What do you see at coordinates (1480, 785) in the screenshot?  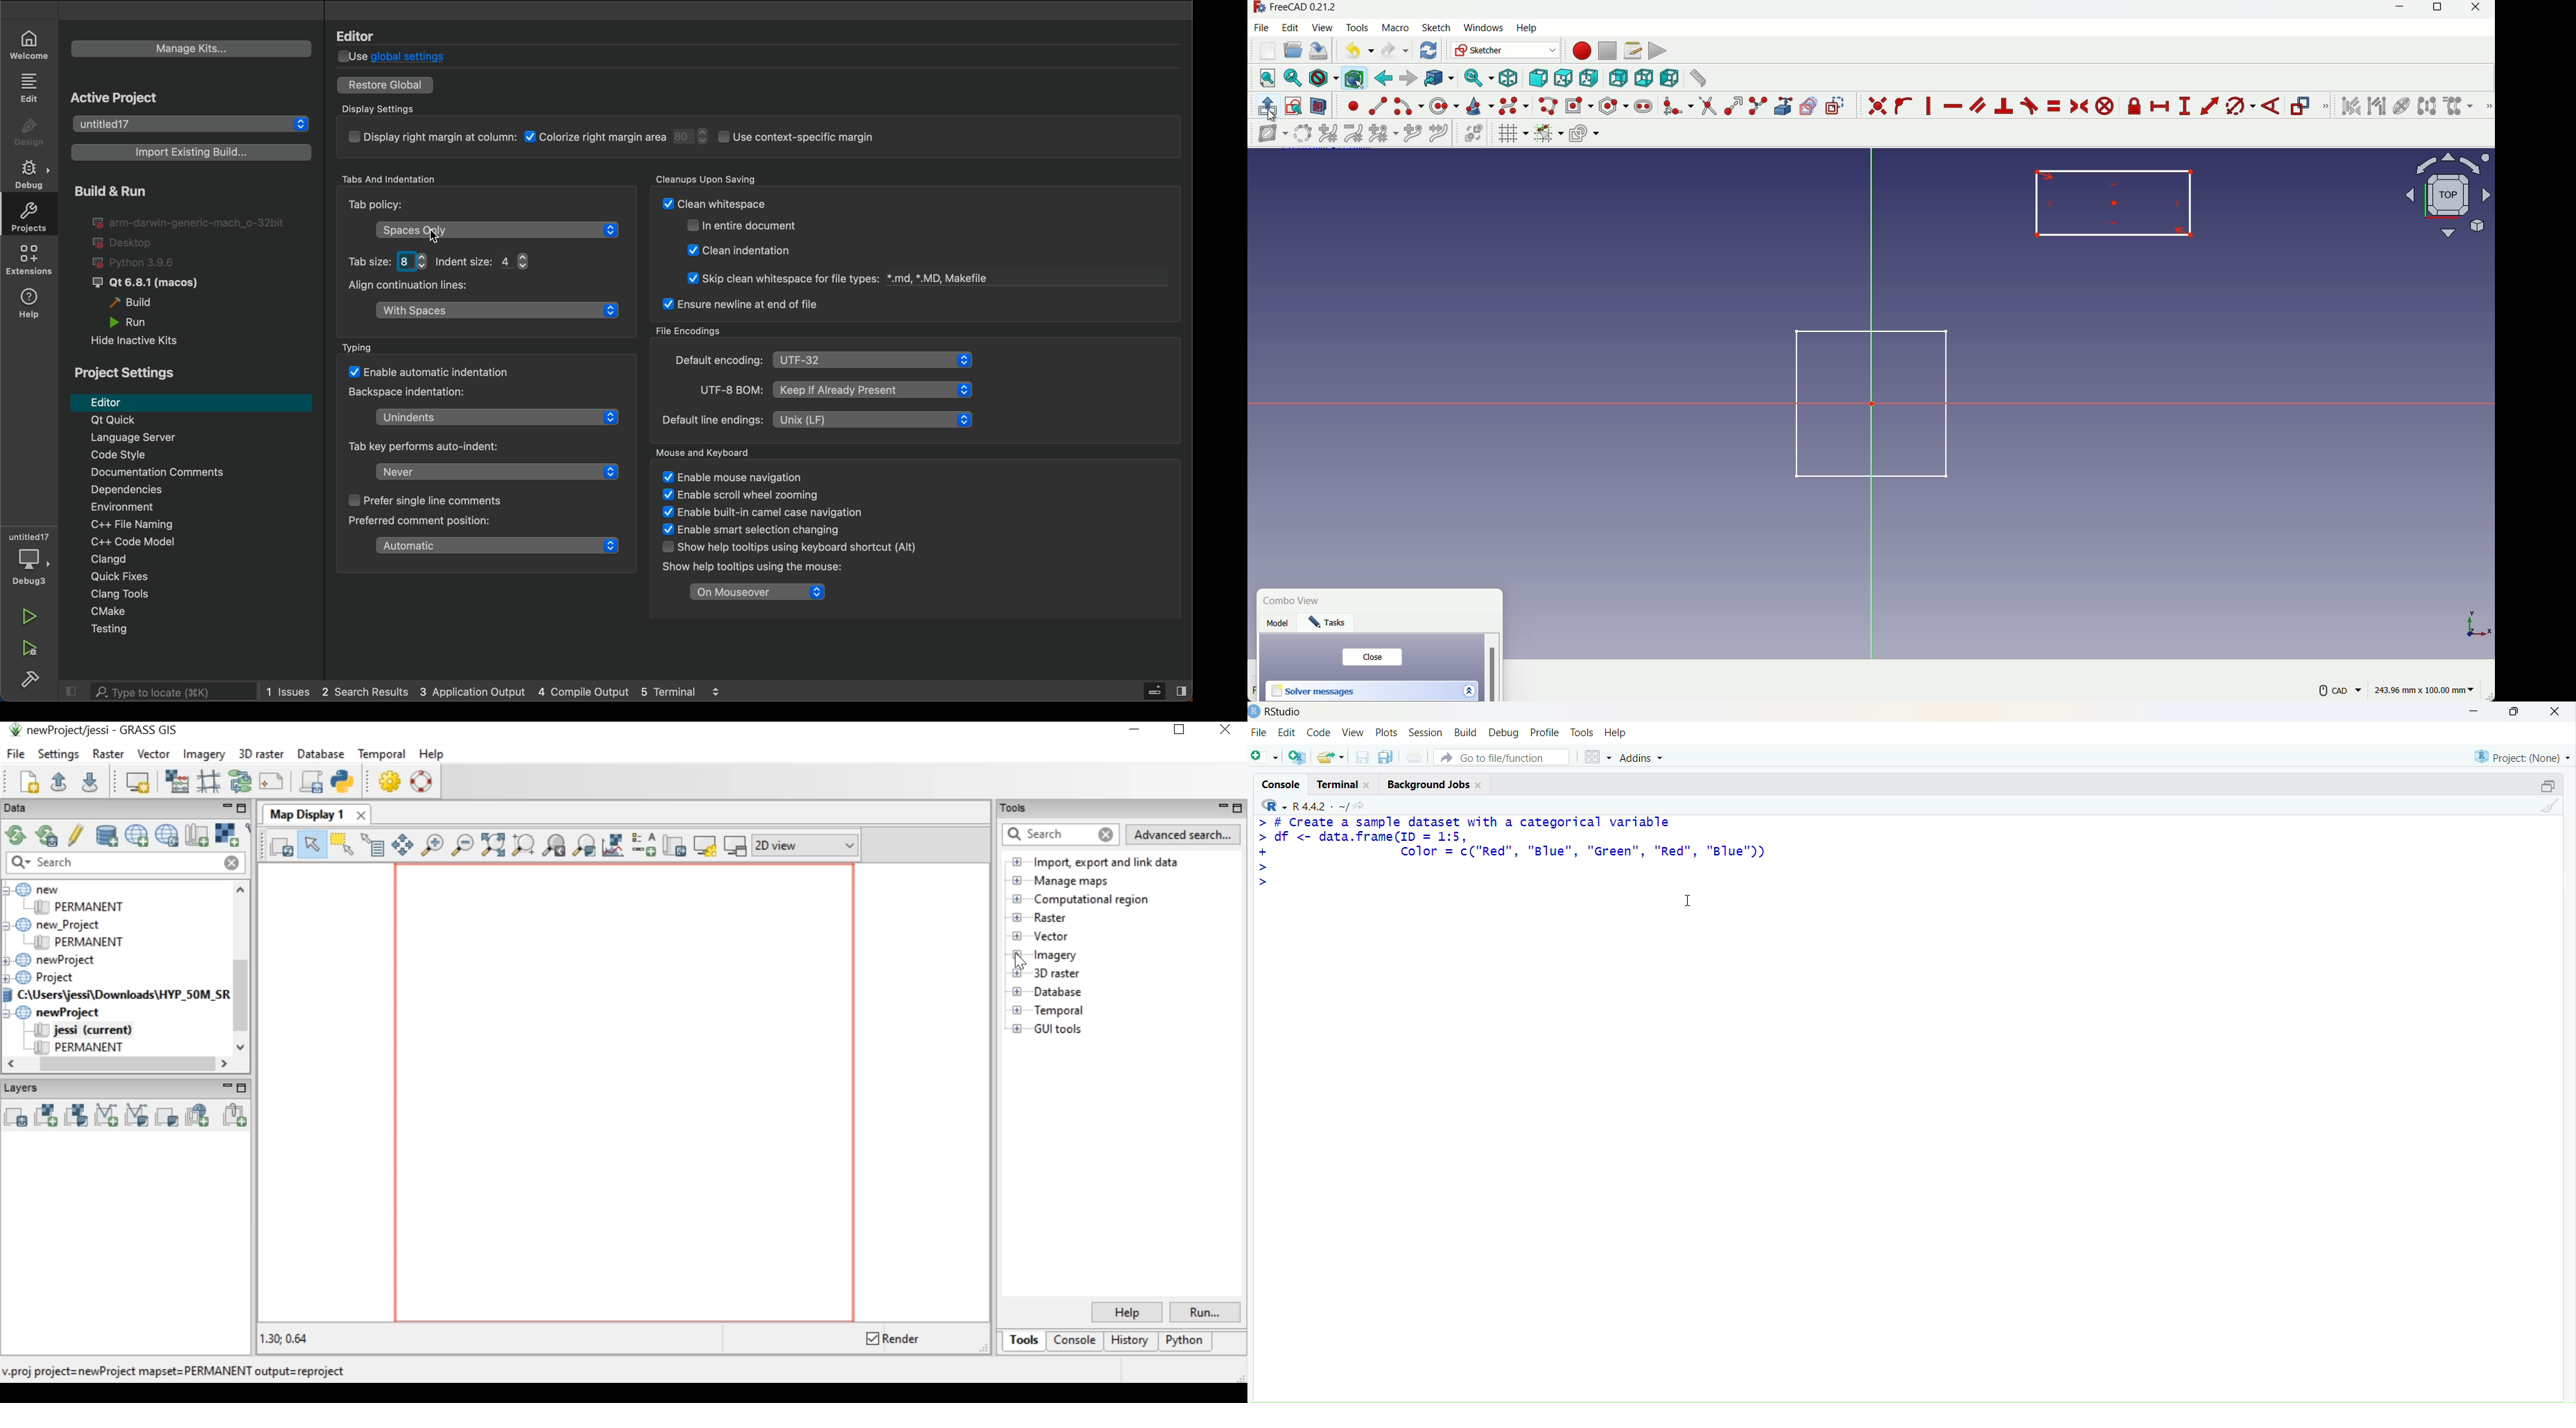 I see `close` at bounding box center [1480, 785].